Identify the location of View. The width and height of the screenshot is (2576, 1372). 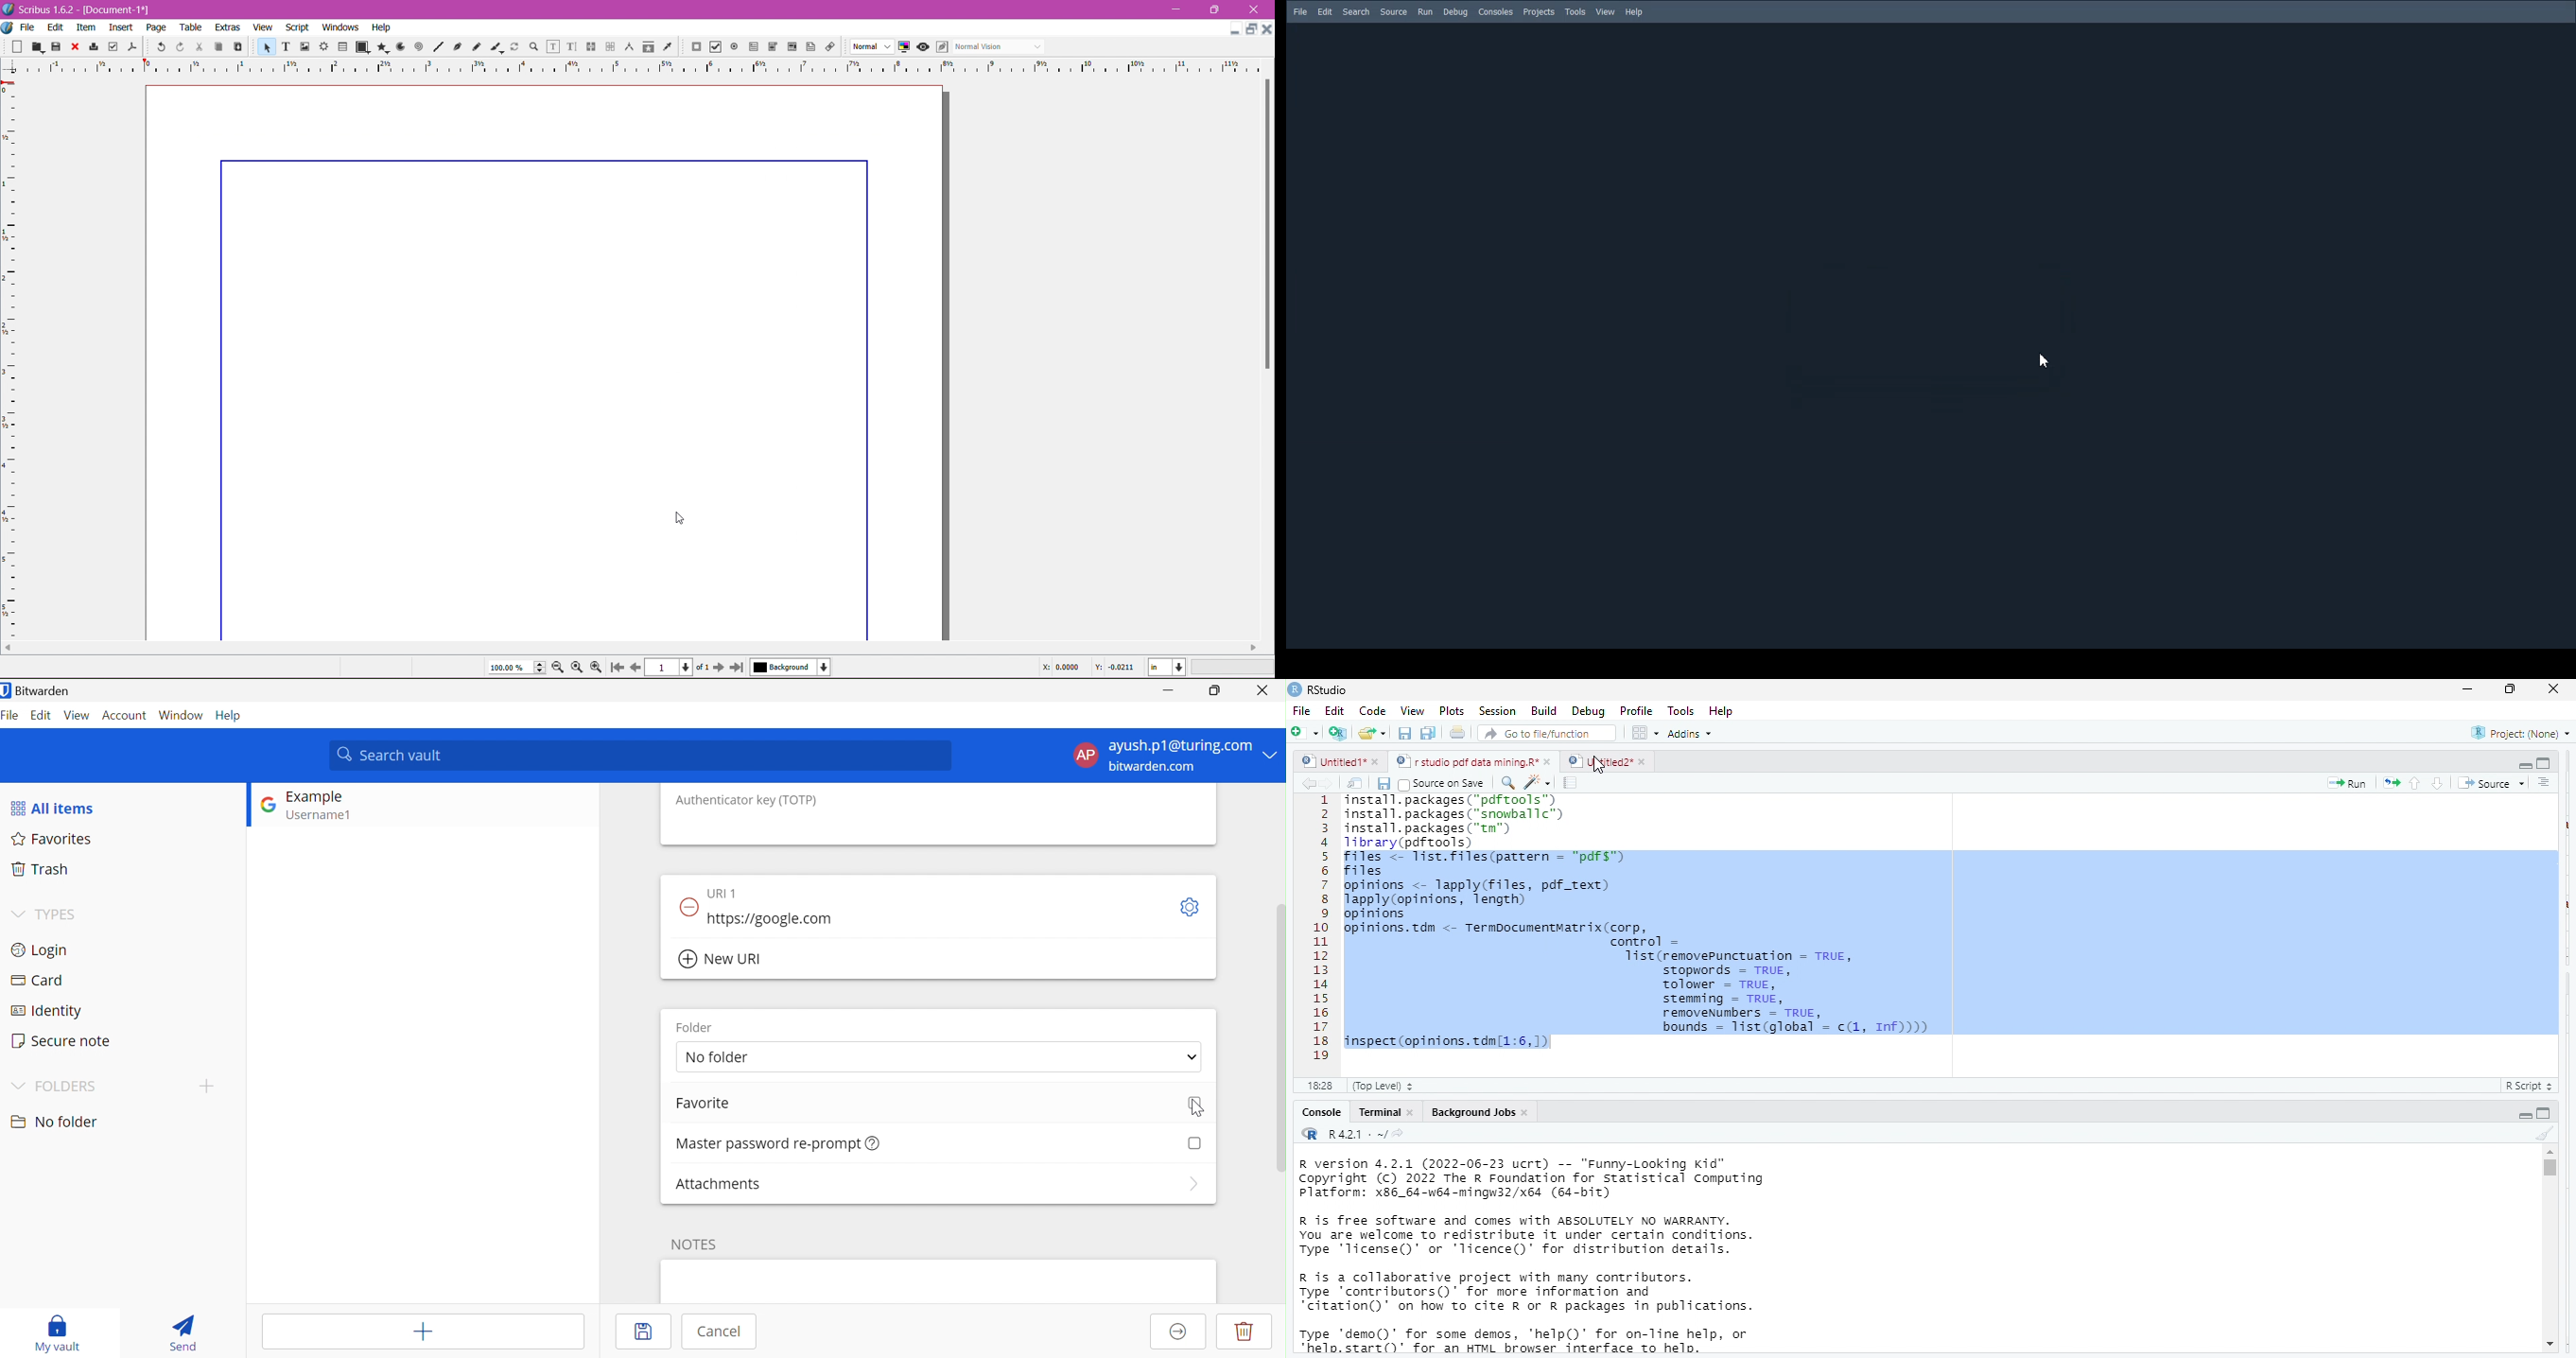
(77, 715).